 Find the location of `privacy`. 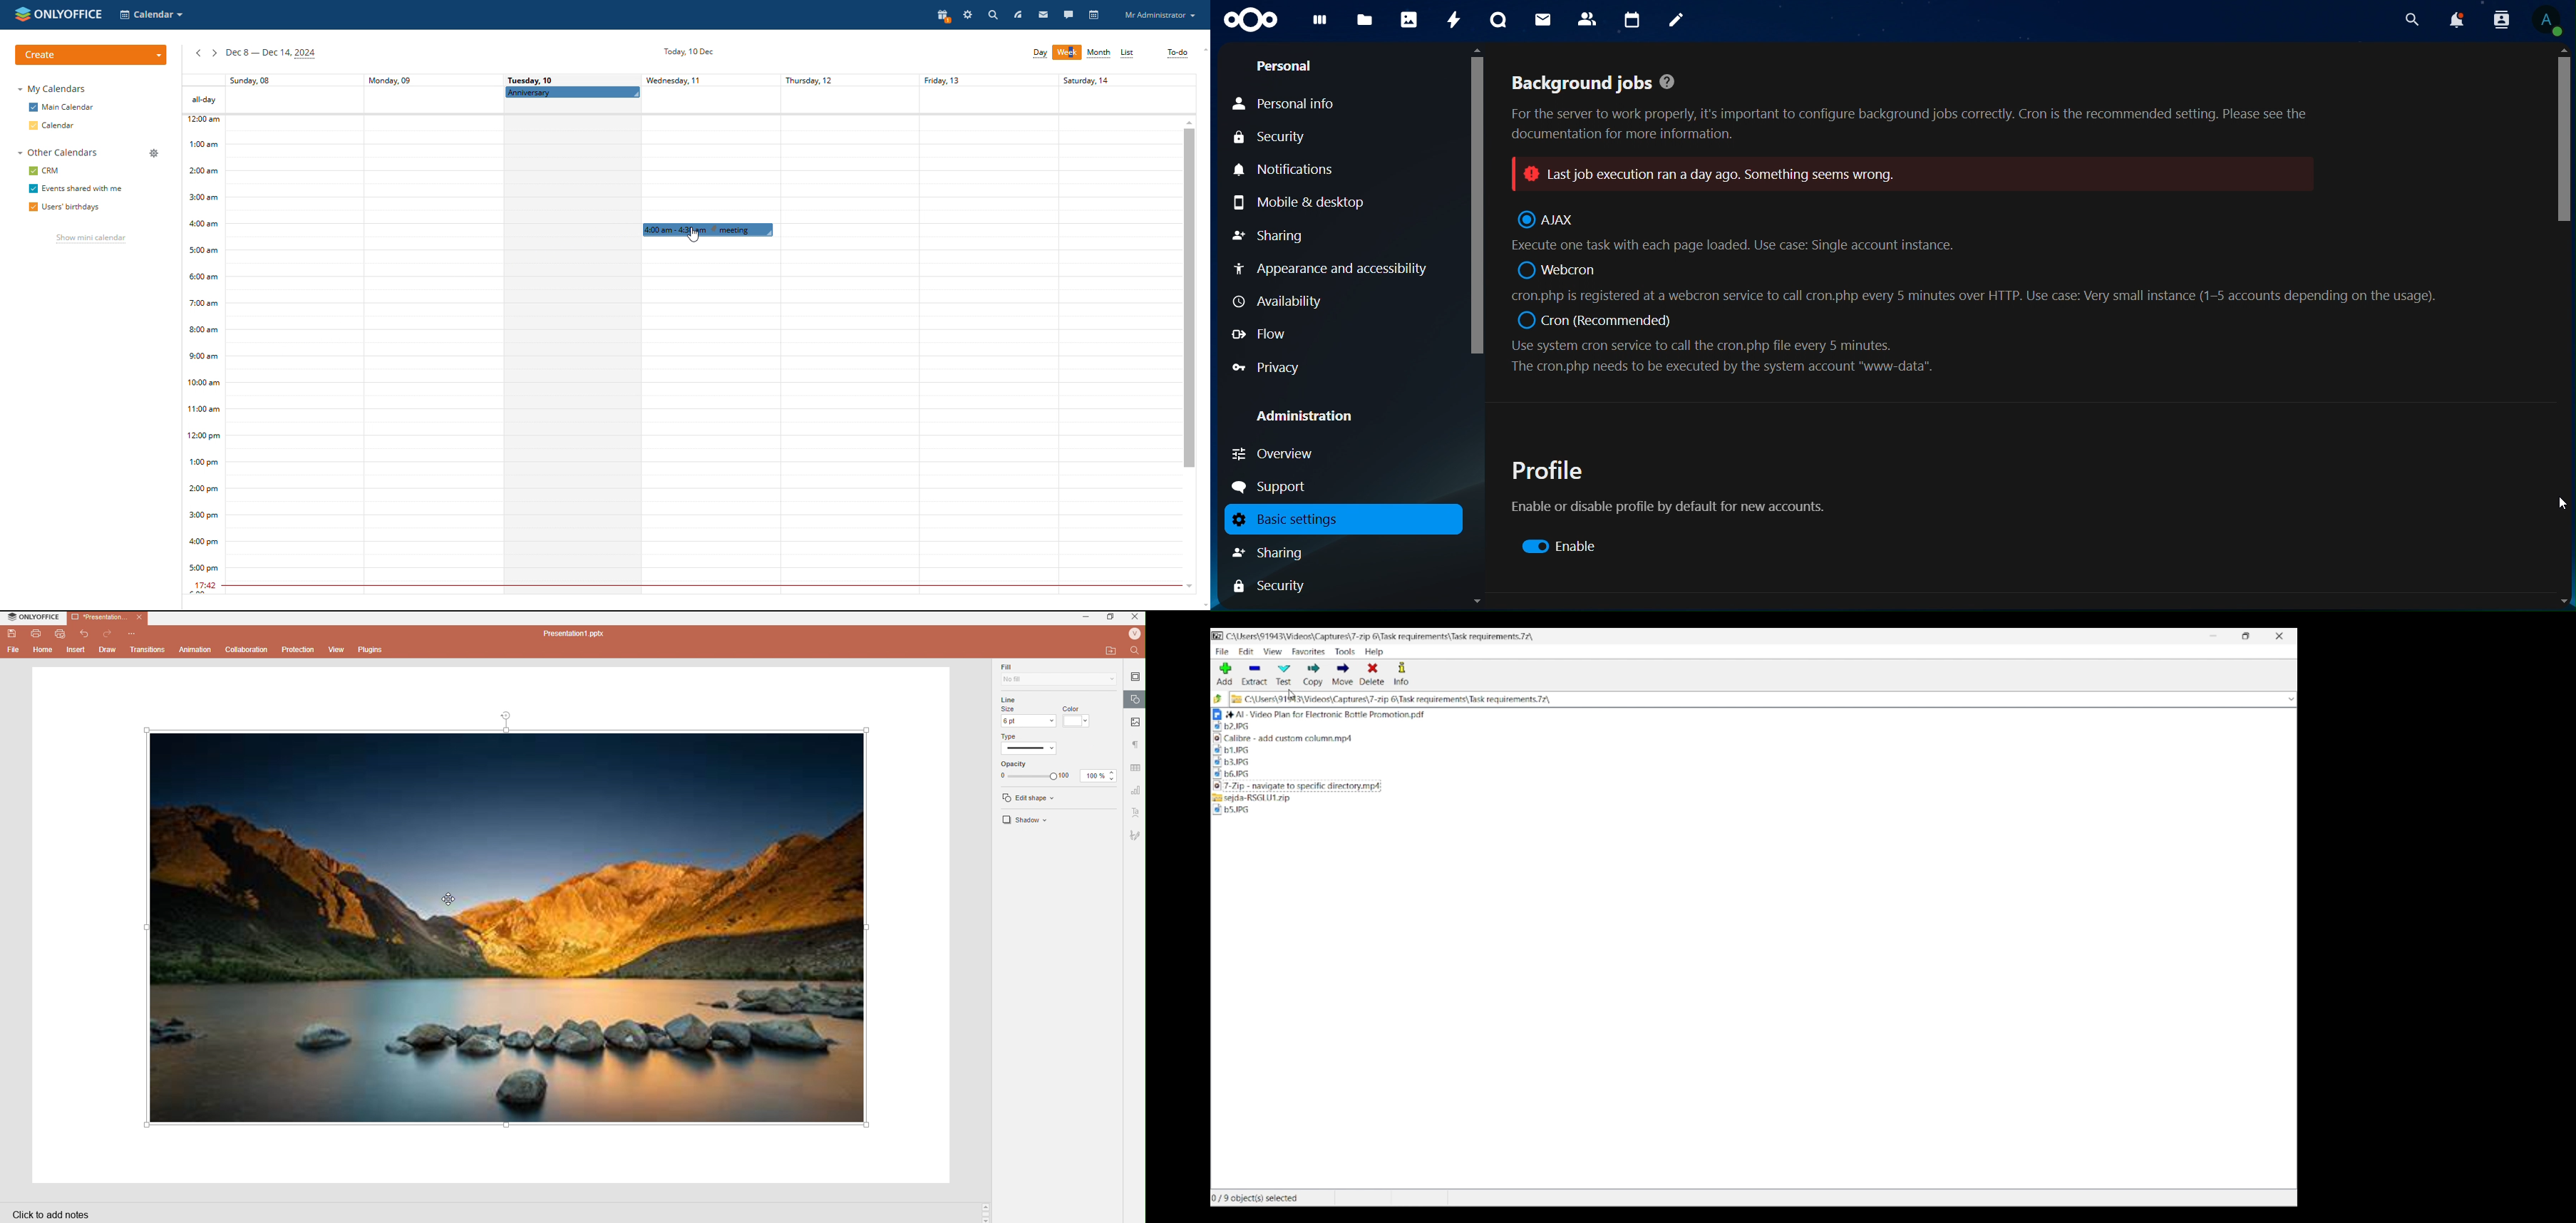

privacy is located at coordinates (1267, 368).